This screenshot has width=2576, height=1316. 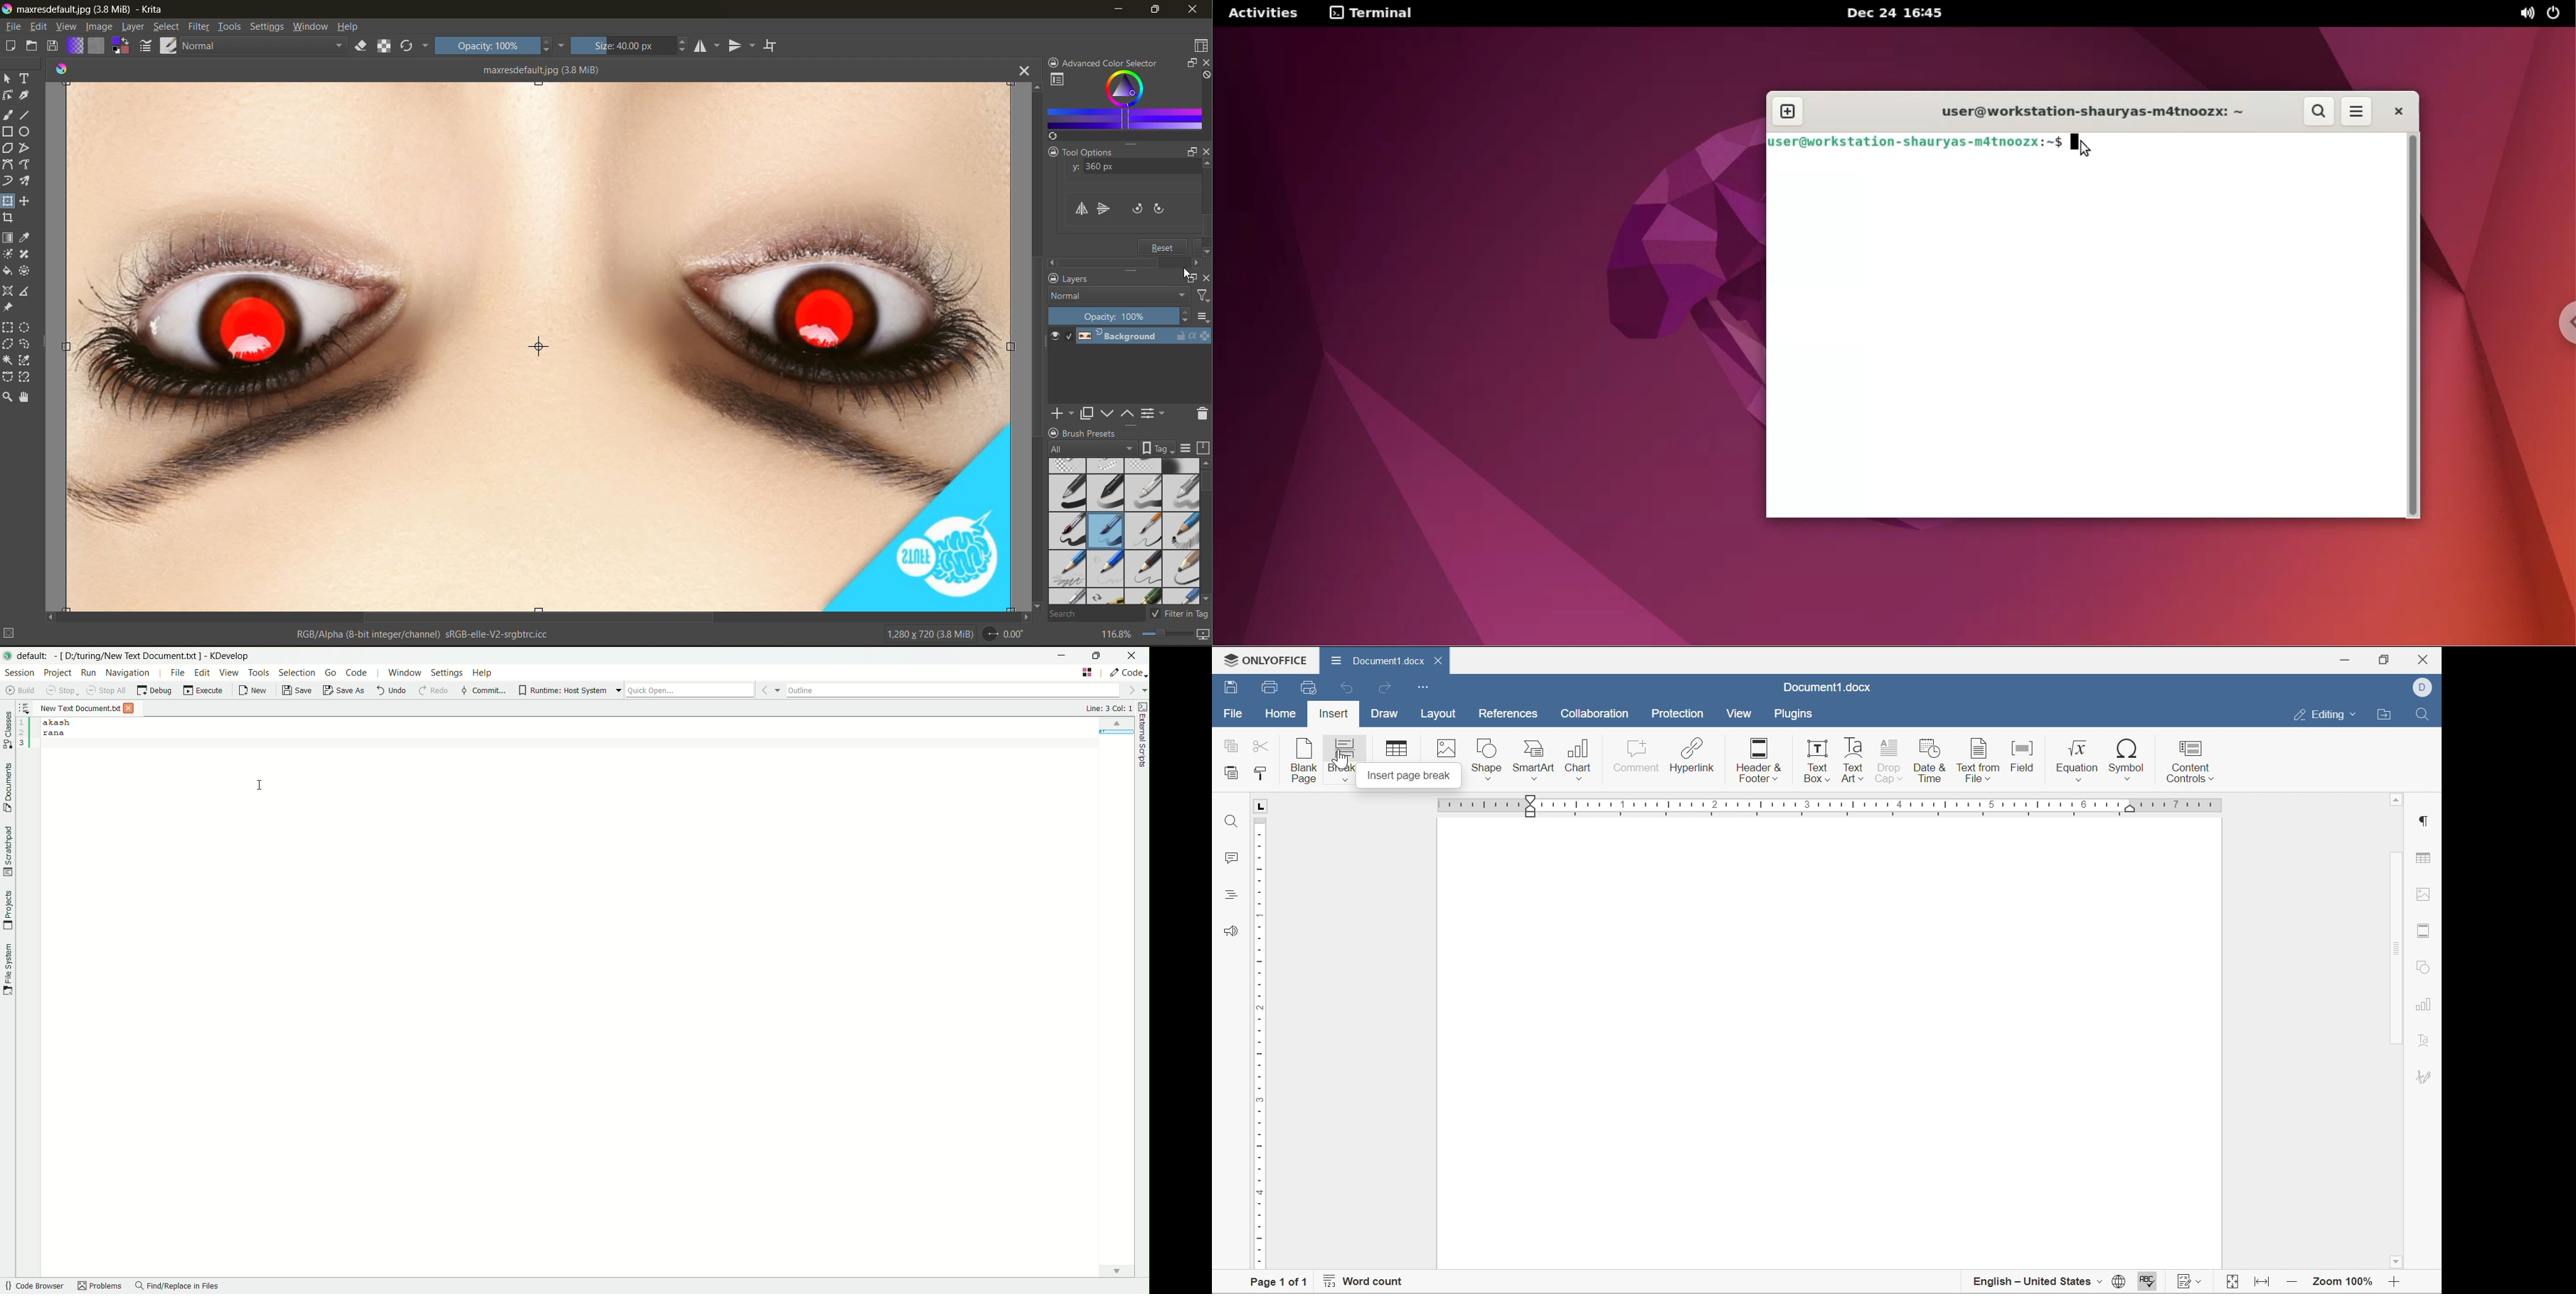 I want to click on Set document language, so click(x=2119, y=1283).